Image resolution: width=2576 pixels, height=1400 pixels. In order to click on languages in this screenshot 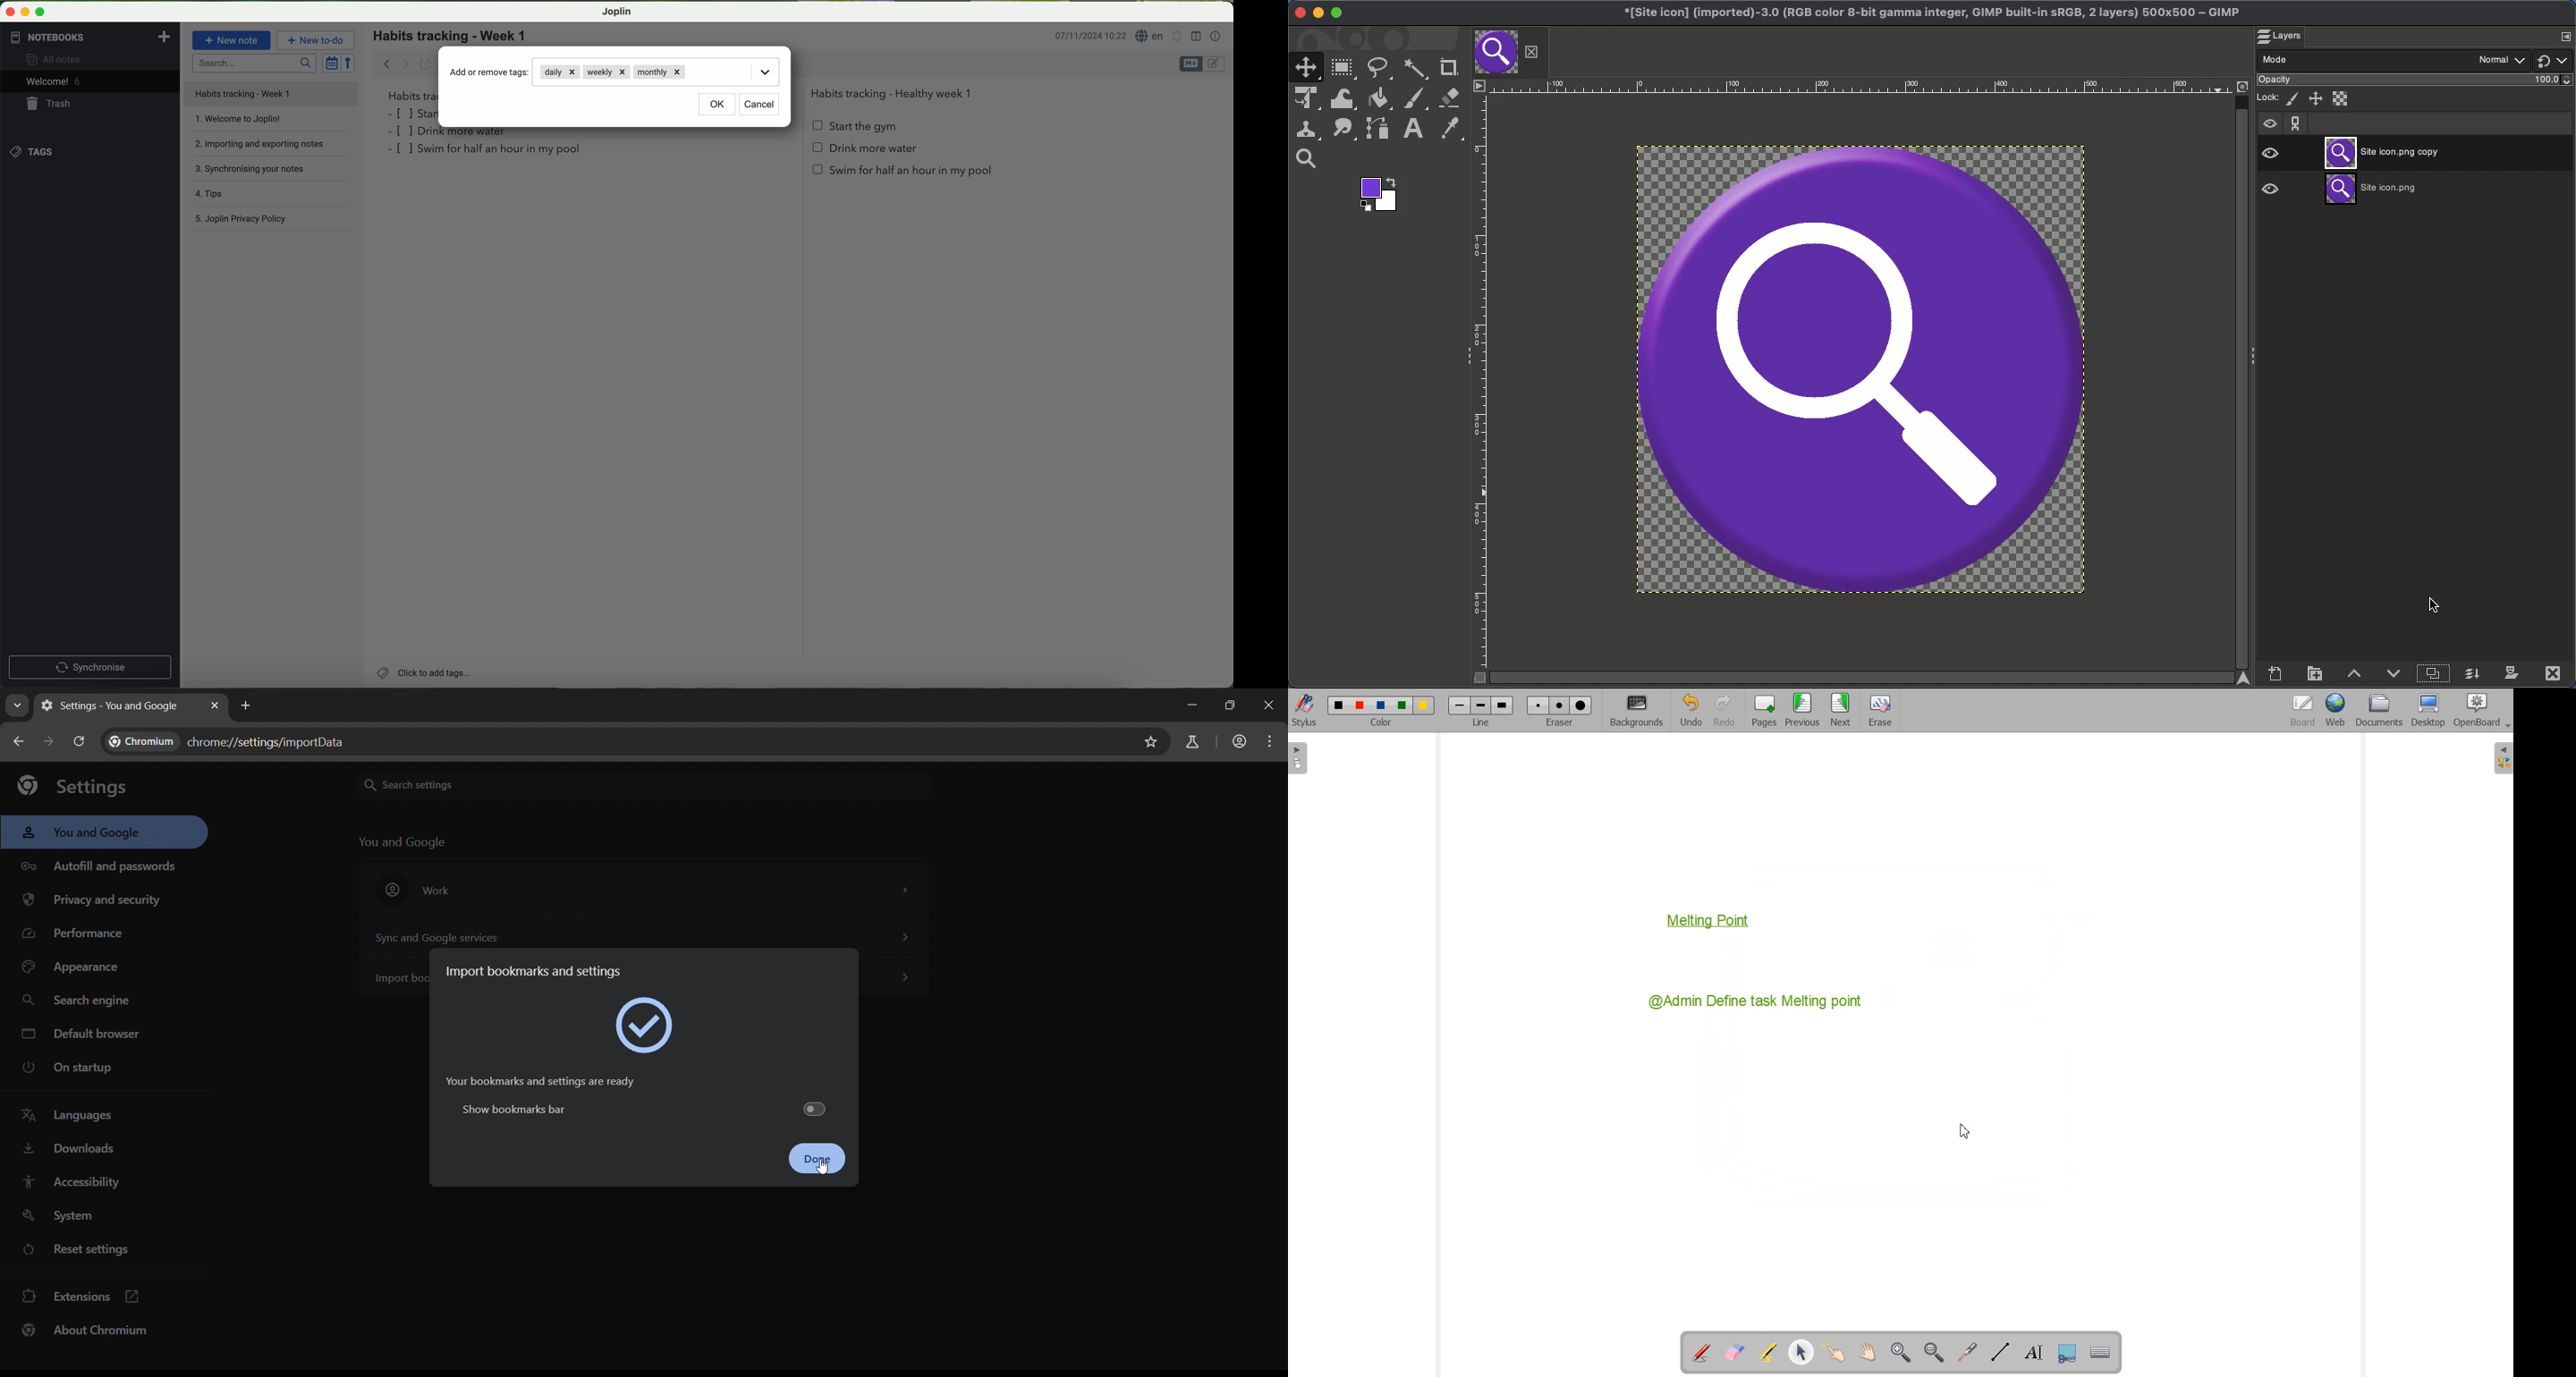, I will do `click(68, 1116)`.